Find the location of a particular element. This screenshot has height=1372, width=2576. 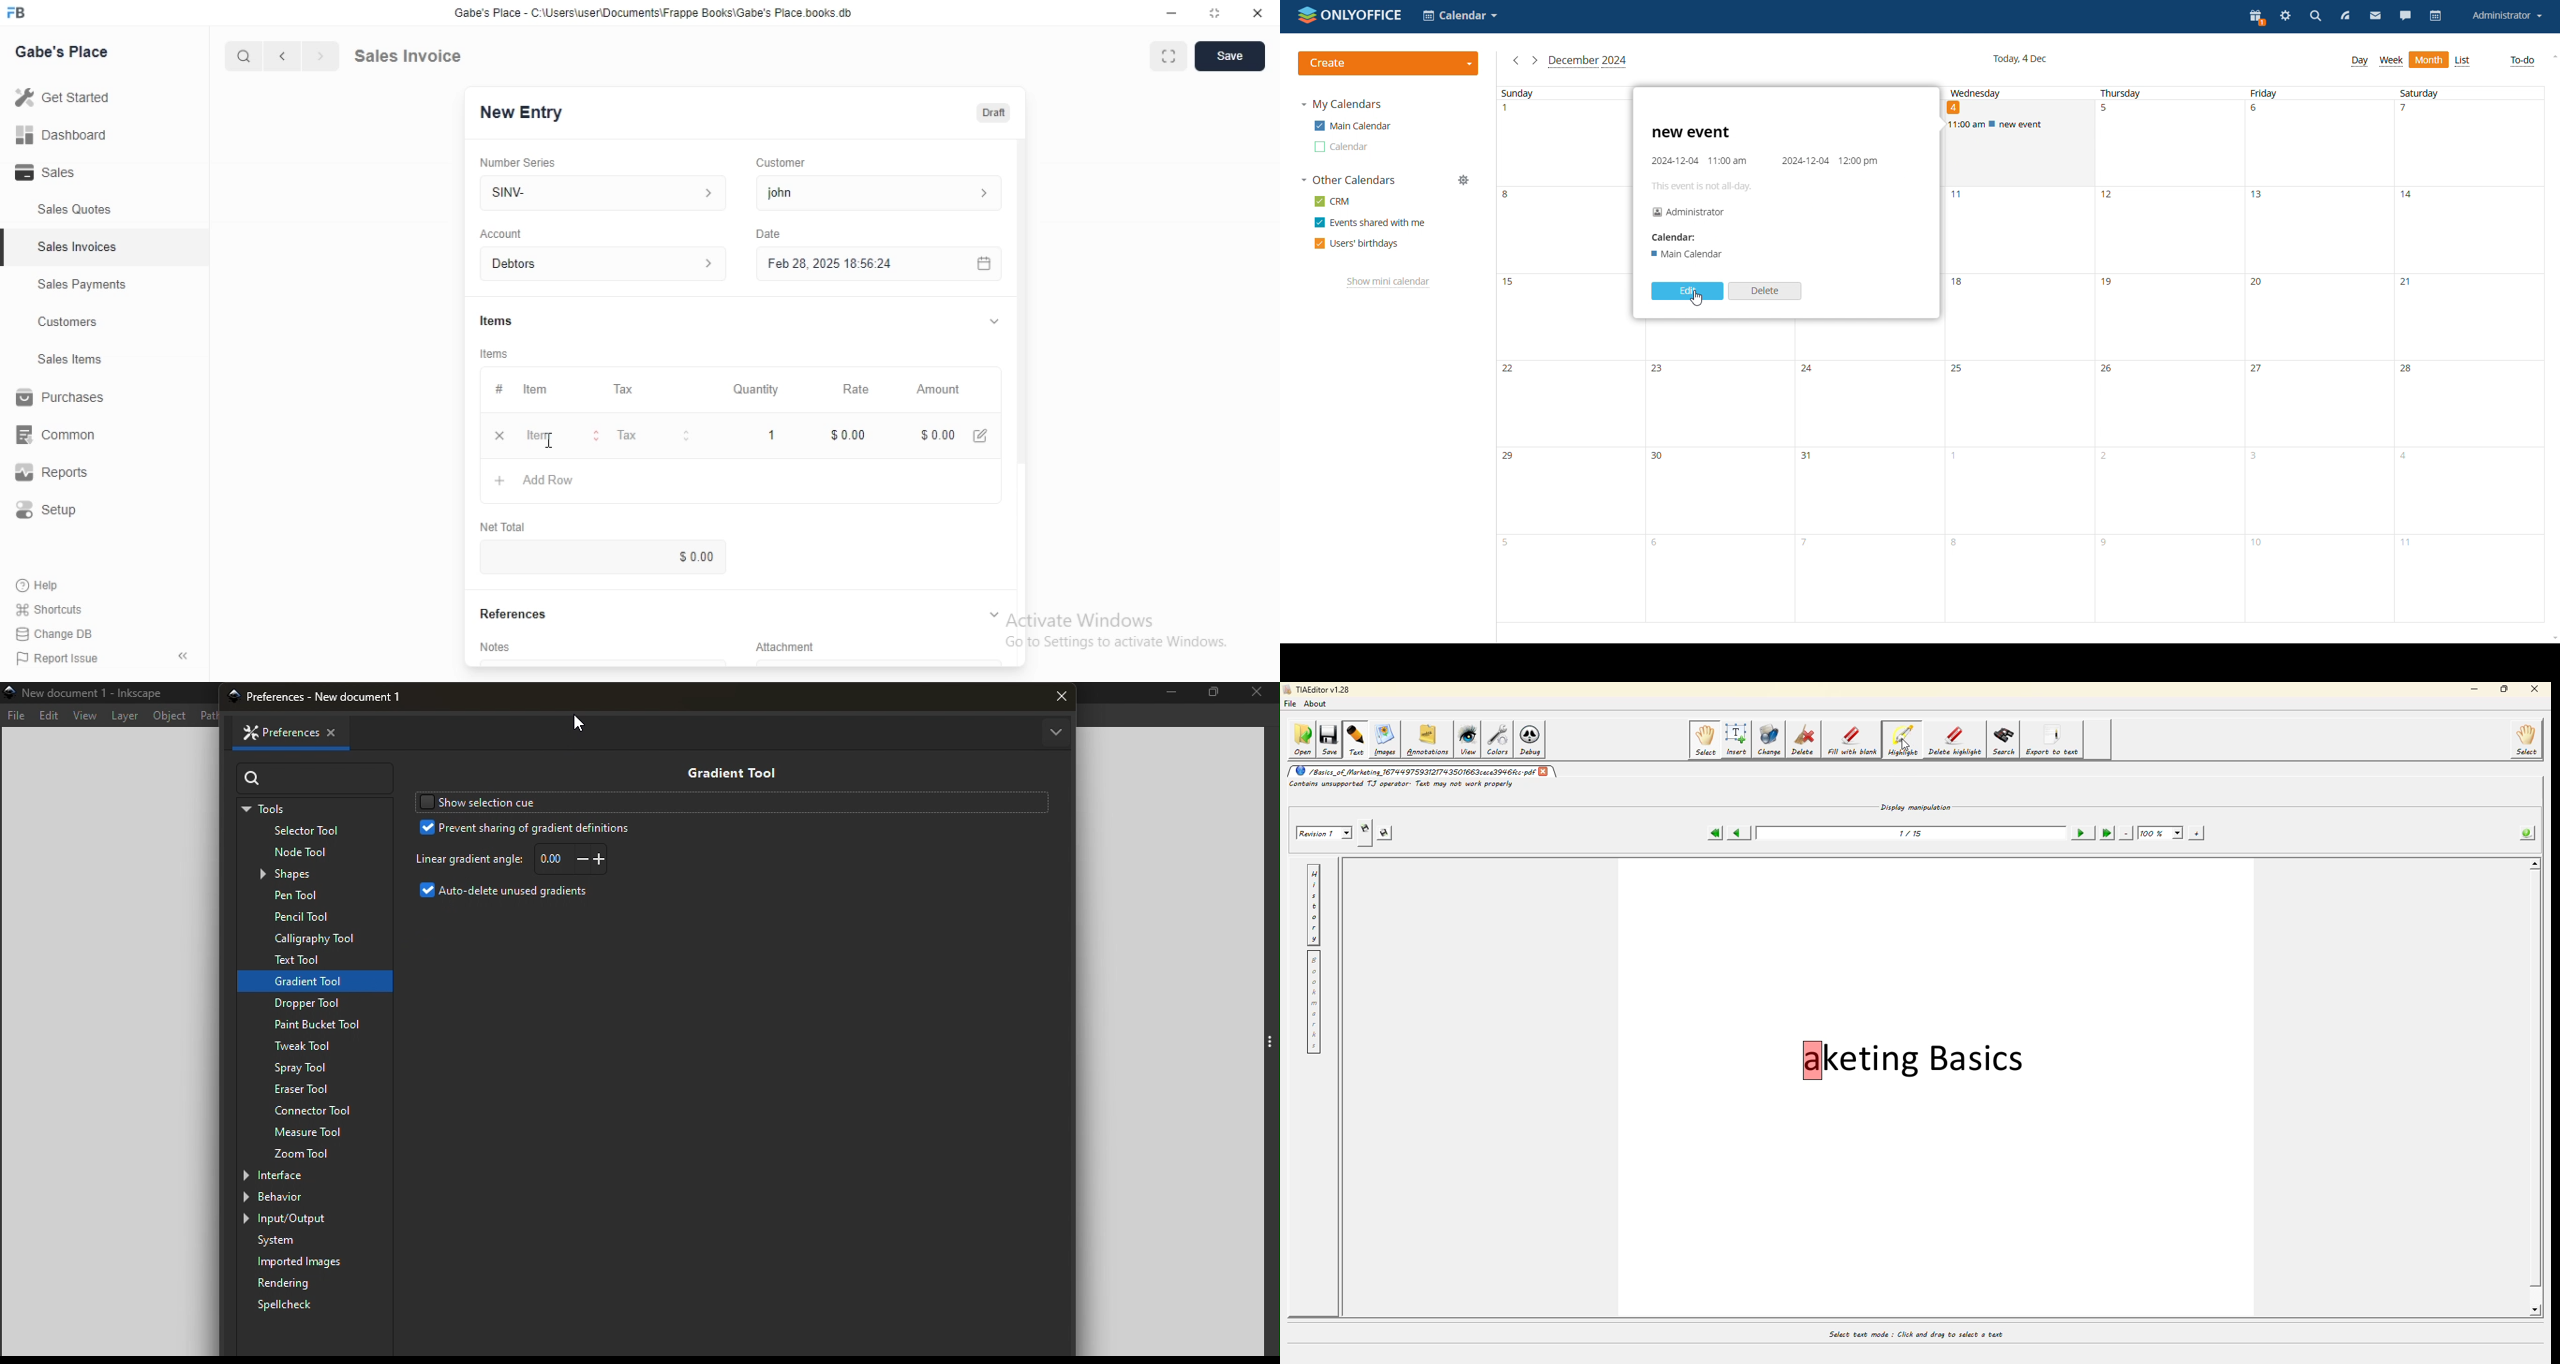

Item is located at coordinates (562, 437).